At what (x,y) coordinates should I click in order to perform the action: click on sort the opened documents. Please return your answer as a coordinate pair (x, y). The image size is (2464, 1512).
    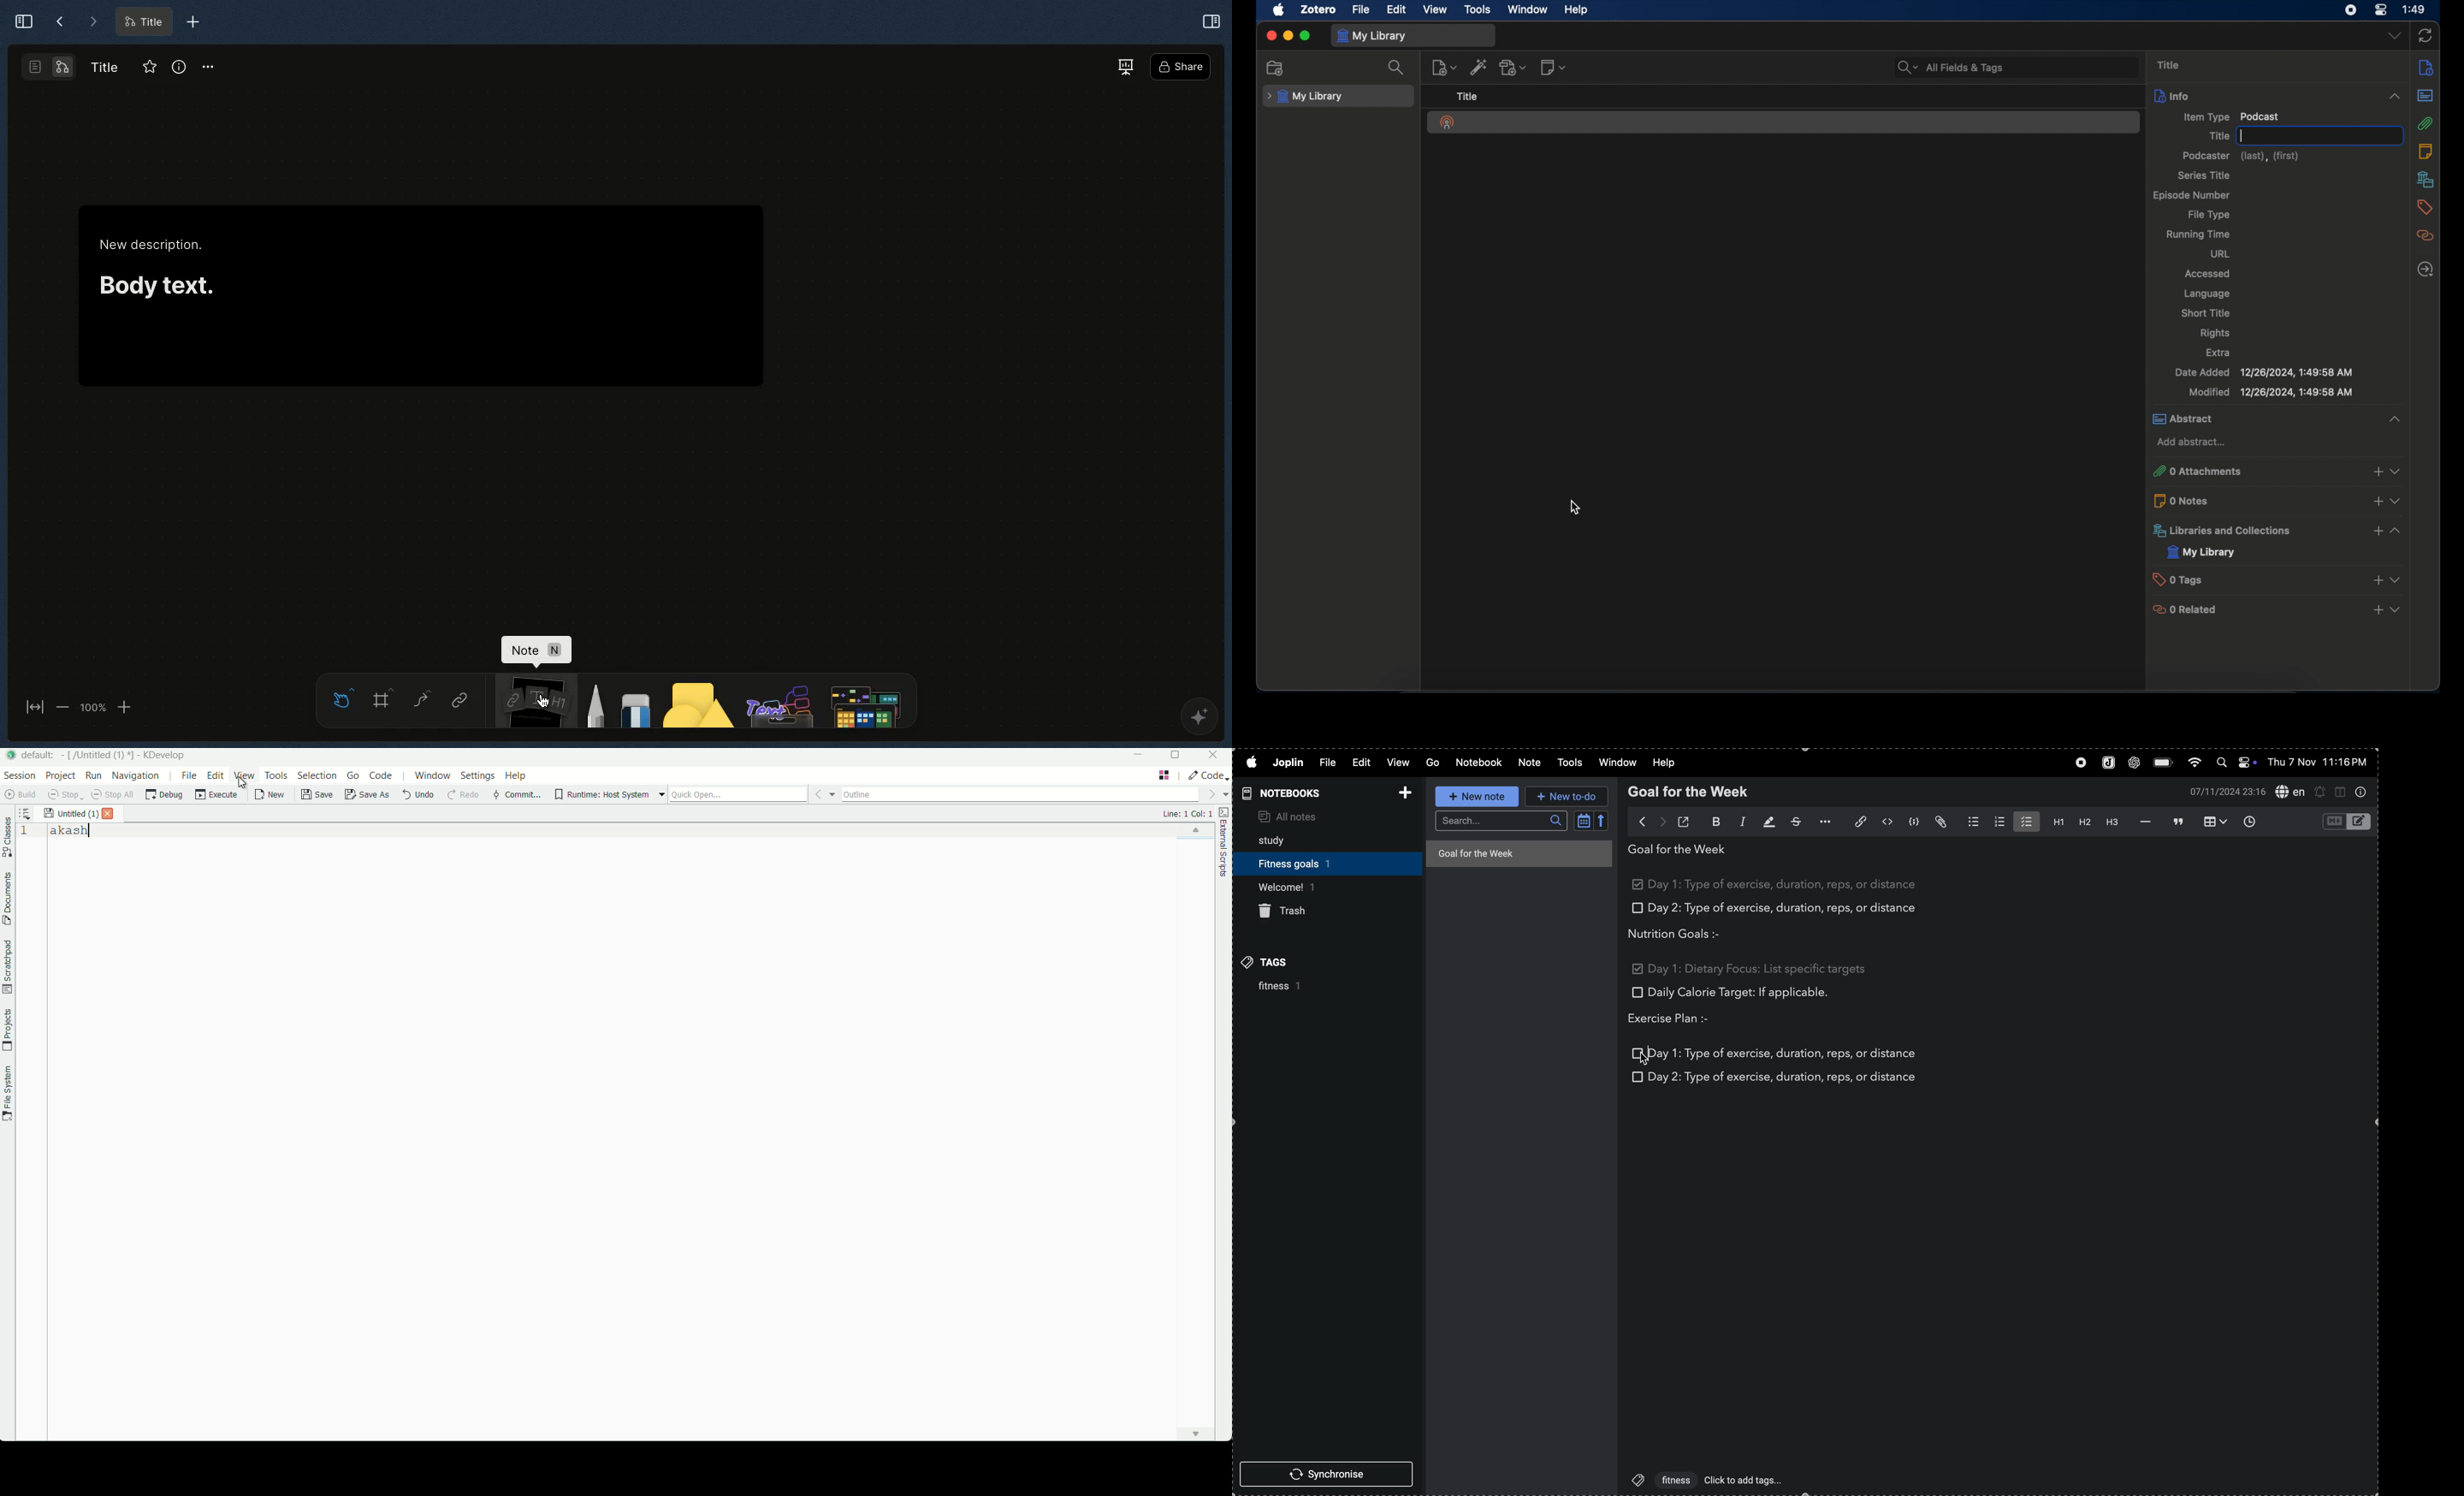
    Looking at the image, I should click on (26, 813).